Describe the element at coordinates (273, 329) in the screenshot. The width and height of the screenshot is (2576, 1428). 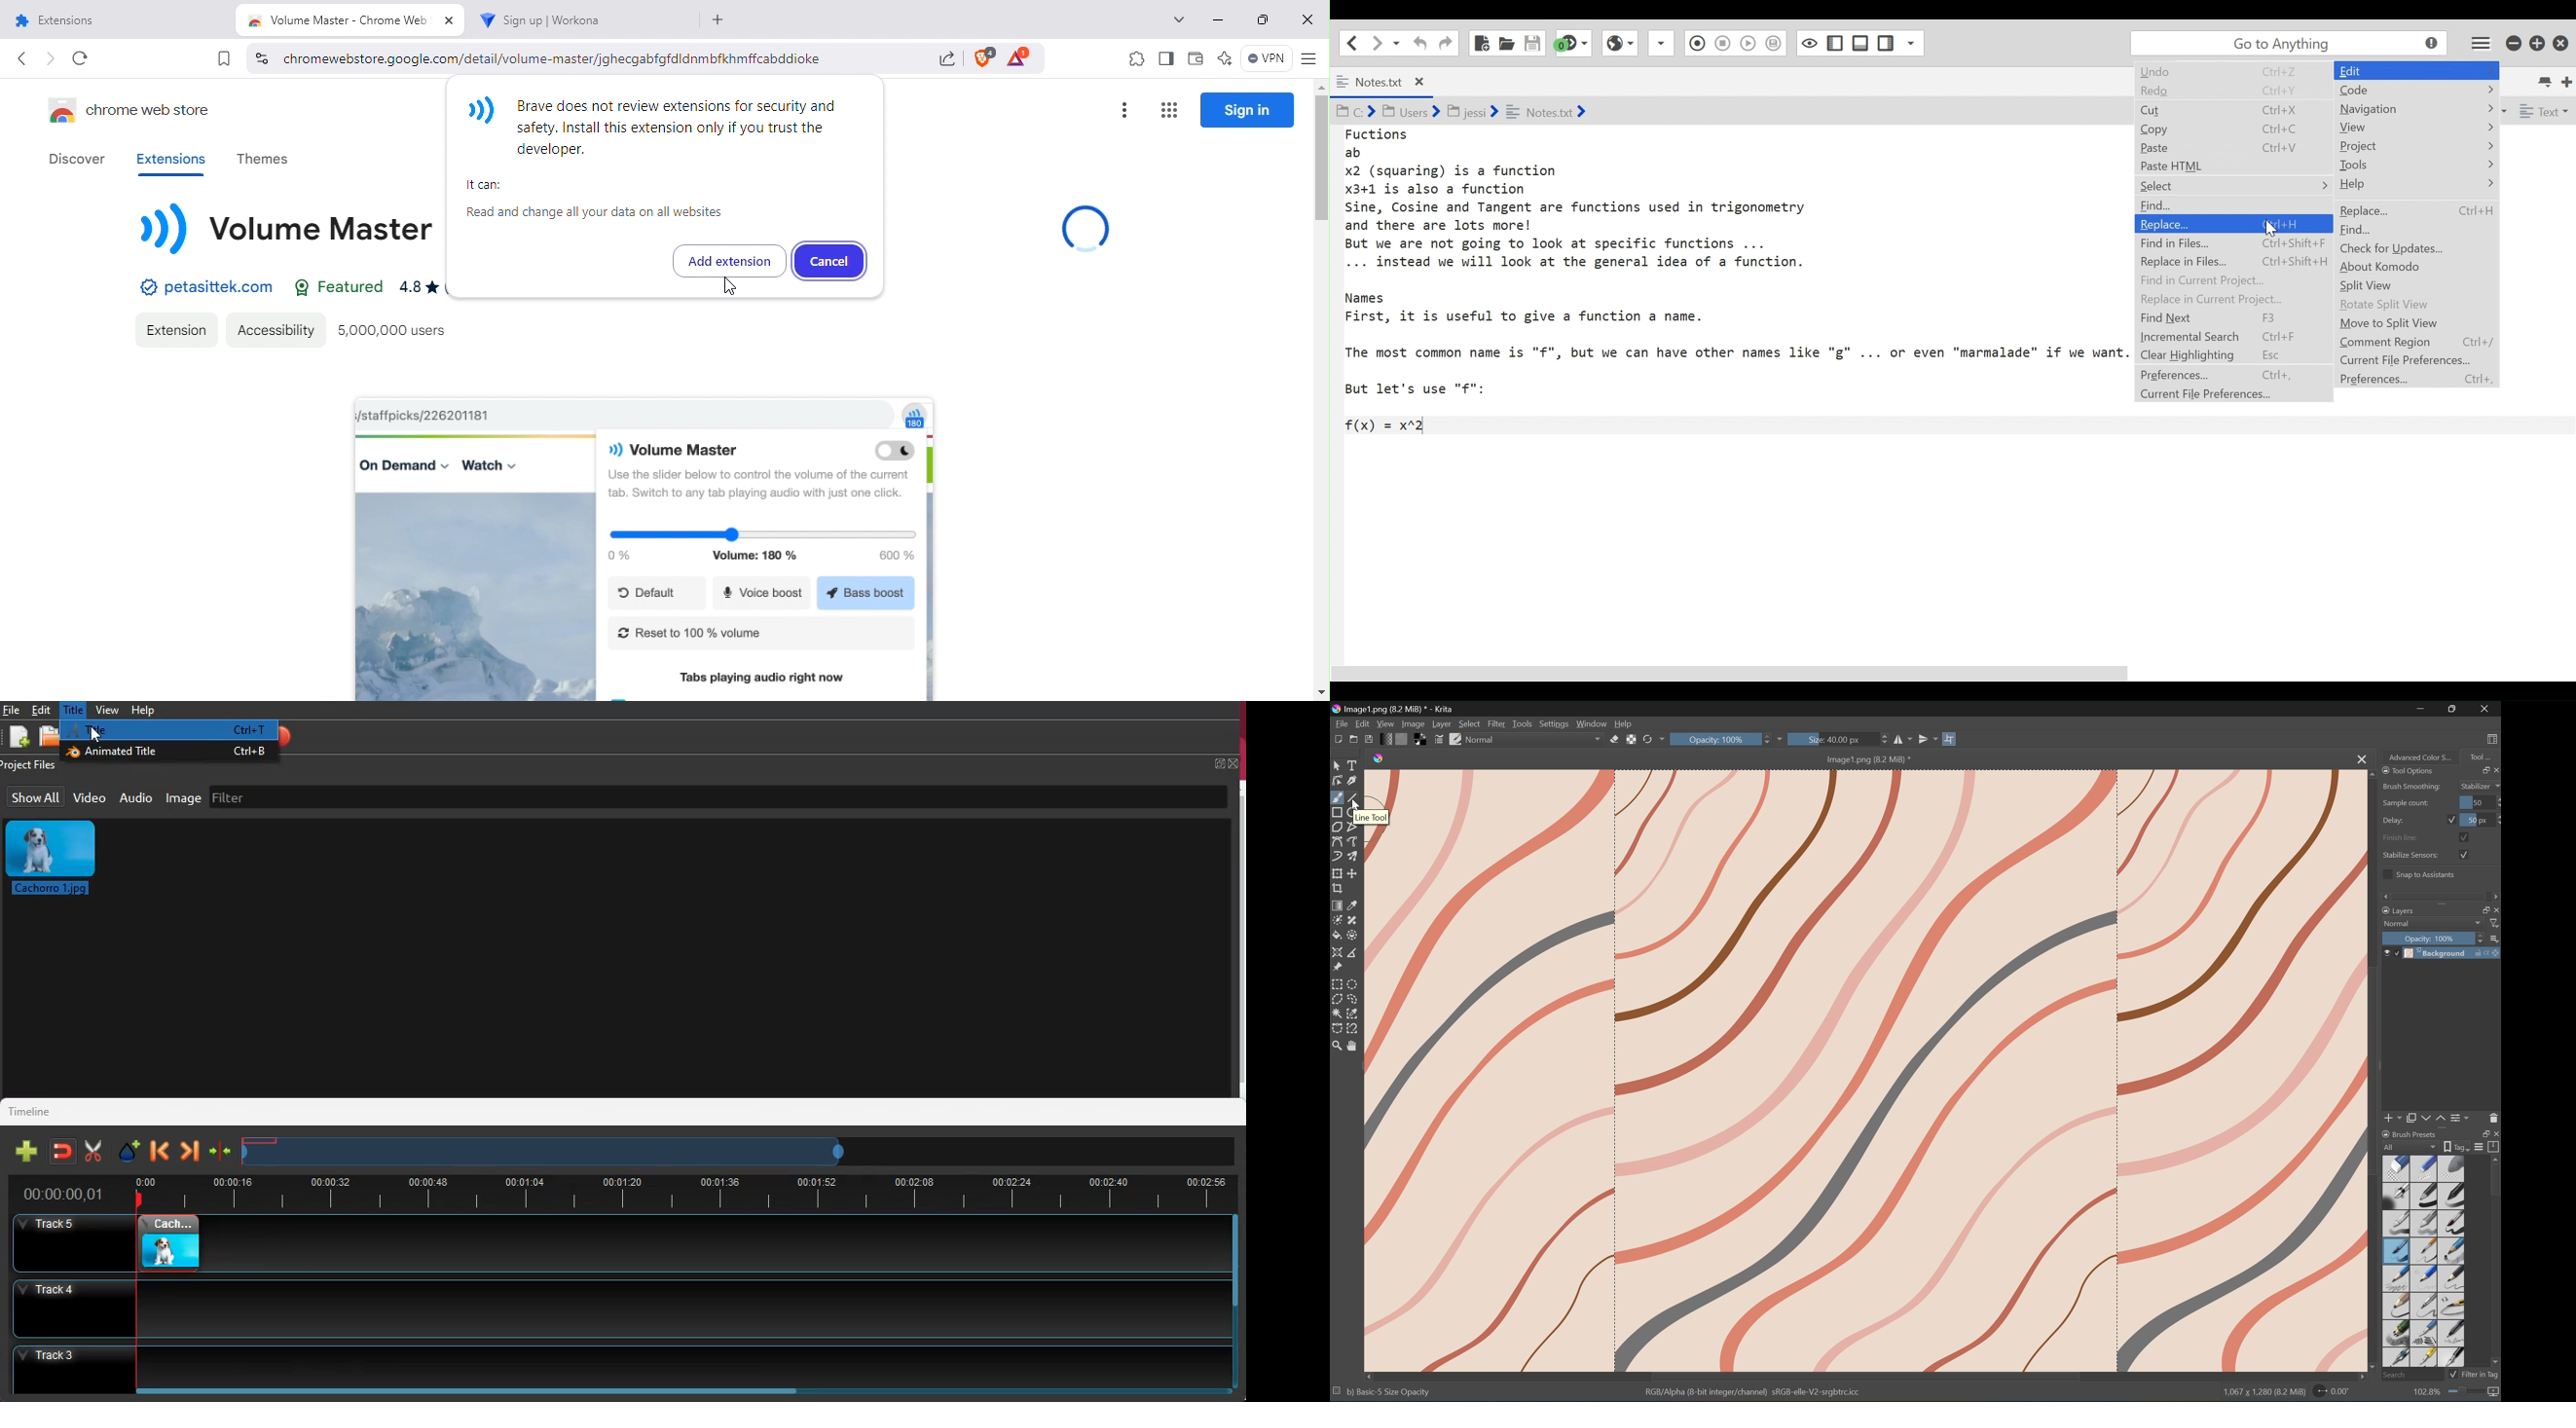
I see `accessibility ` at that location.